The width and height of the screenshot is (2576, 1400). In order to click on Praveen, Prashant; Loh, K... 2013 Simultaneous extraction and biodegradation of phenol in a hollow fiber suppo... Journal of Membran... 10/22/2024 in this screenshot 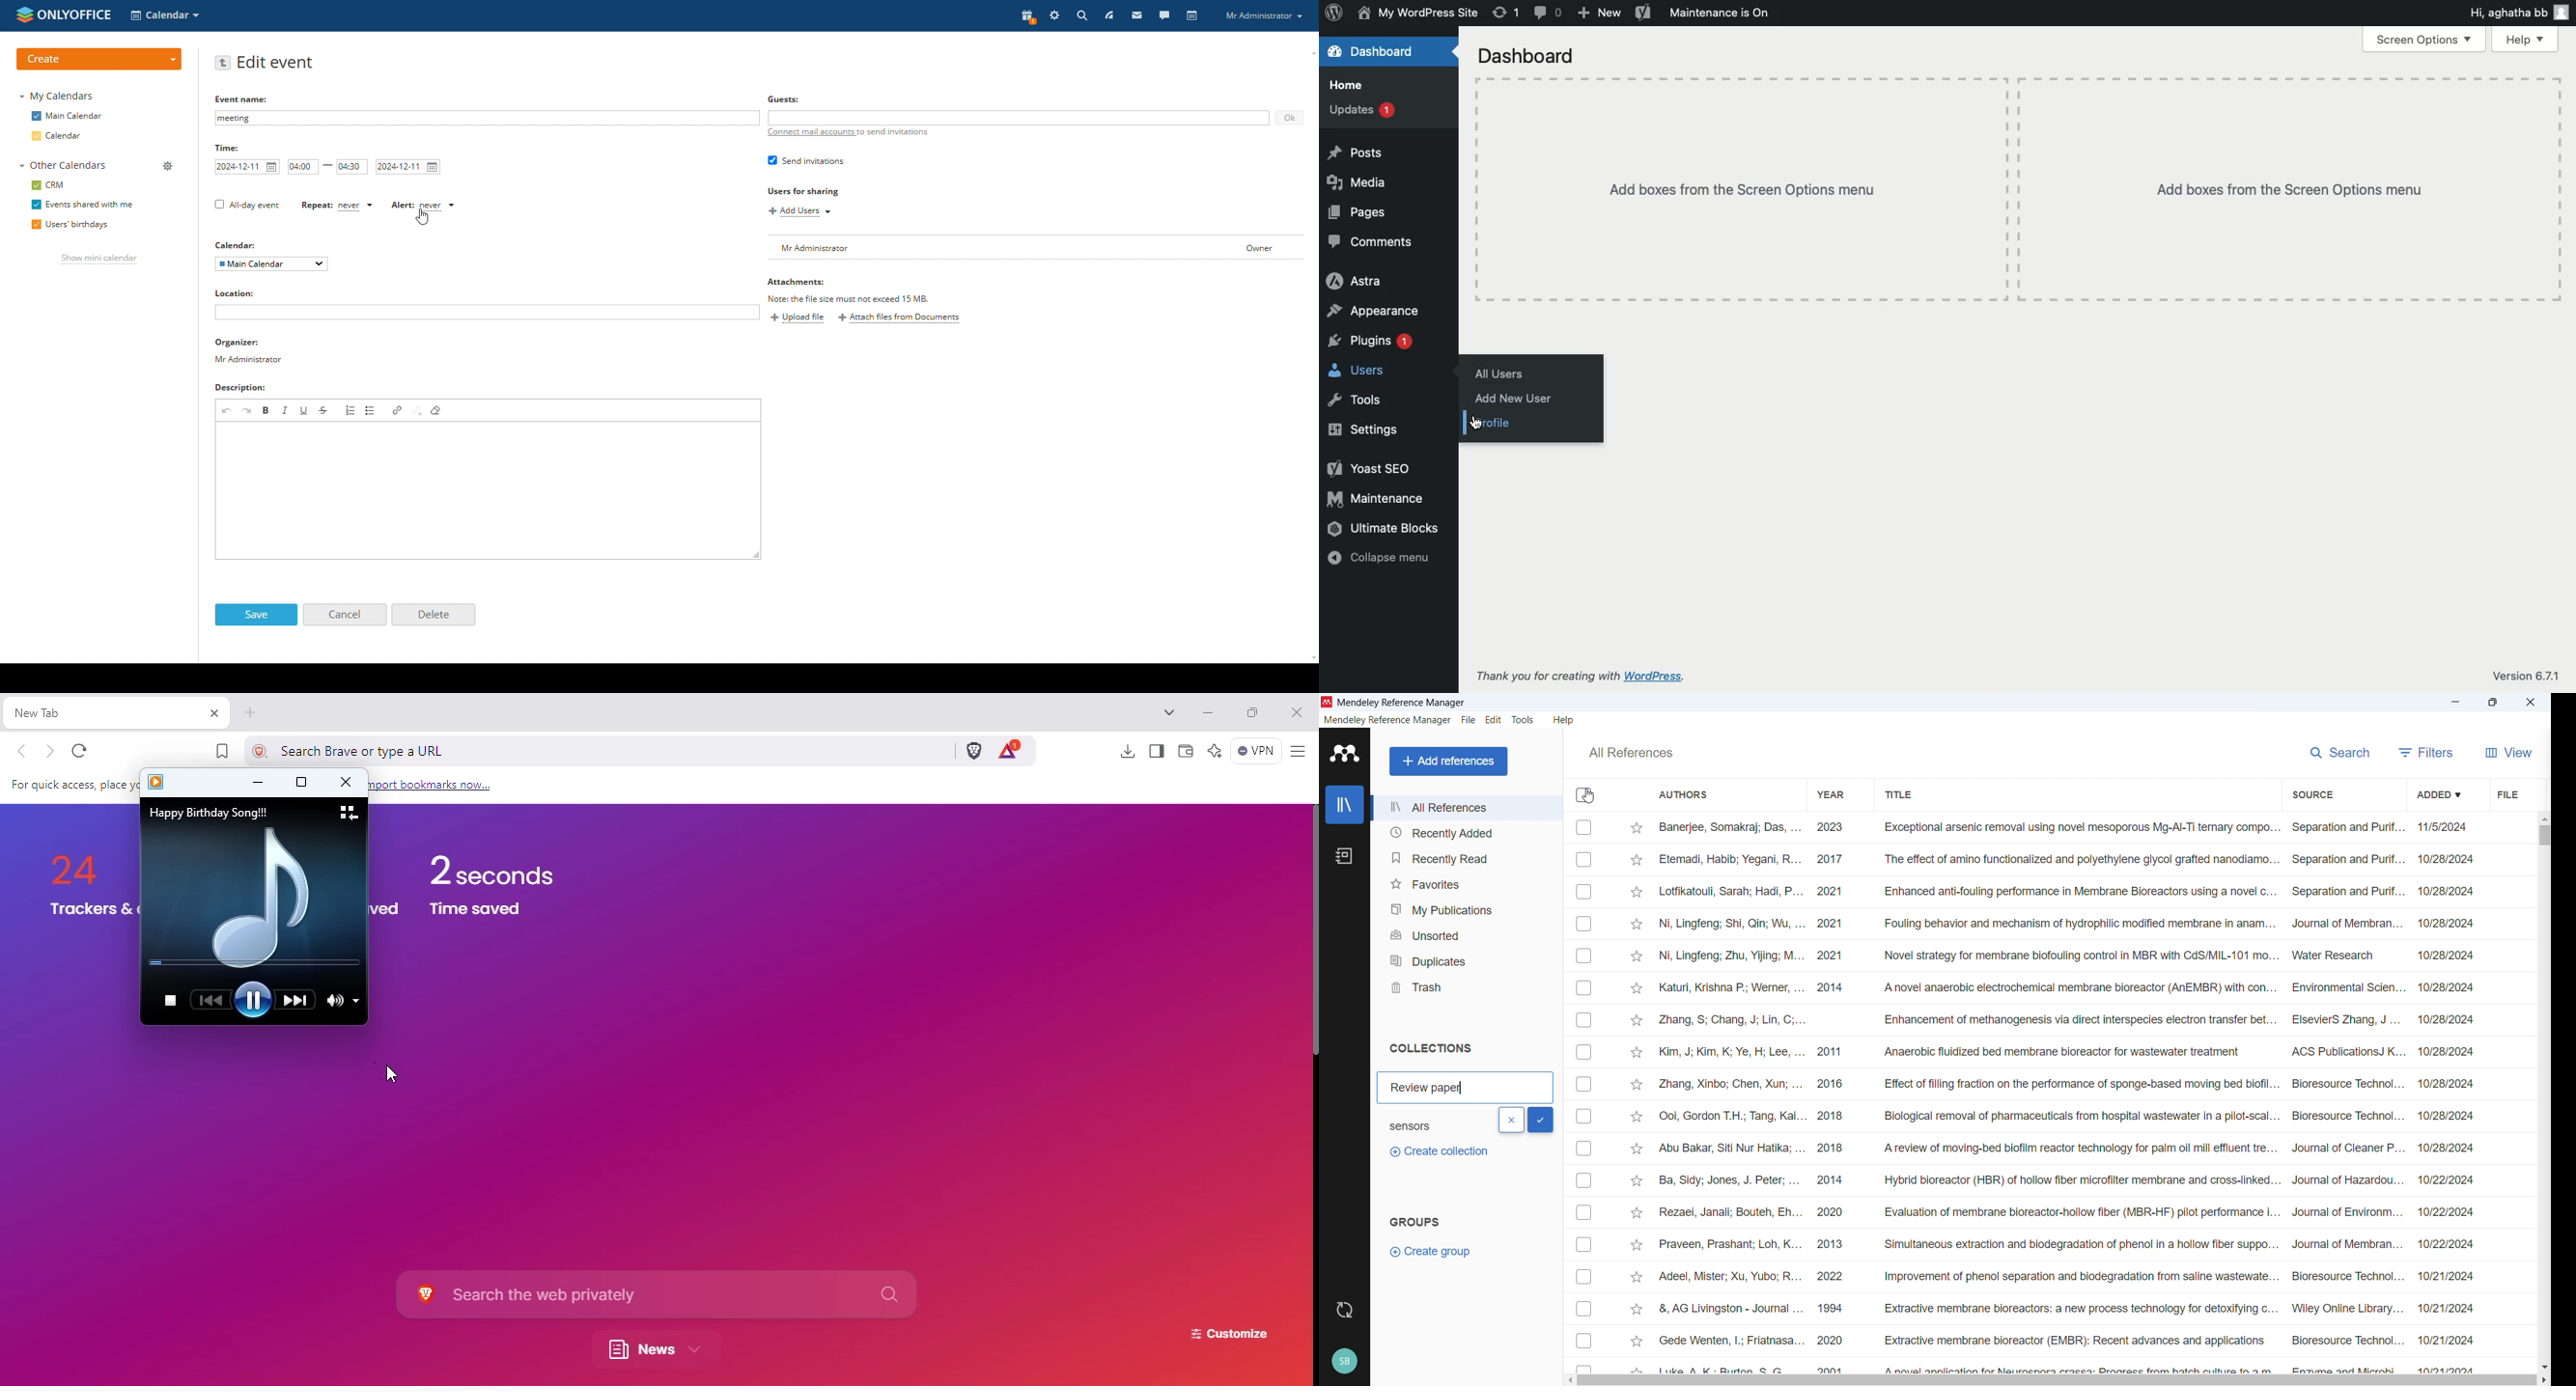, I will do `click(2067, 1244)`.